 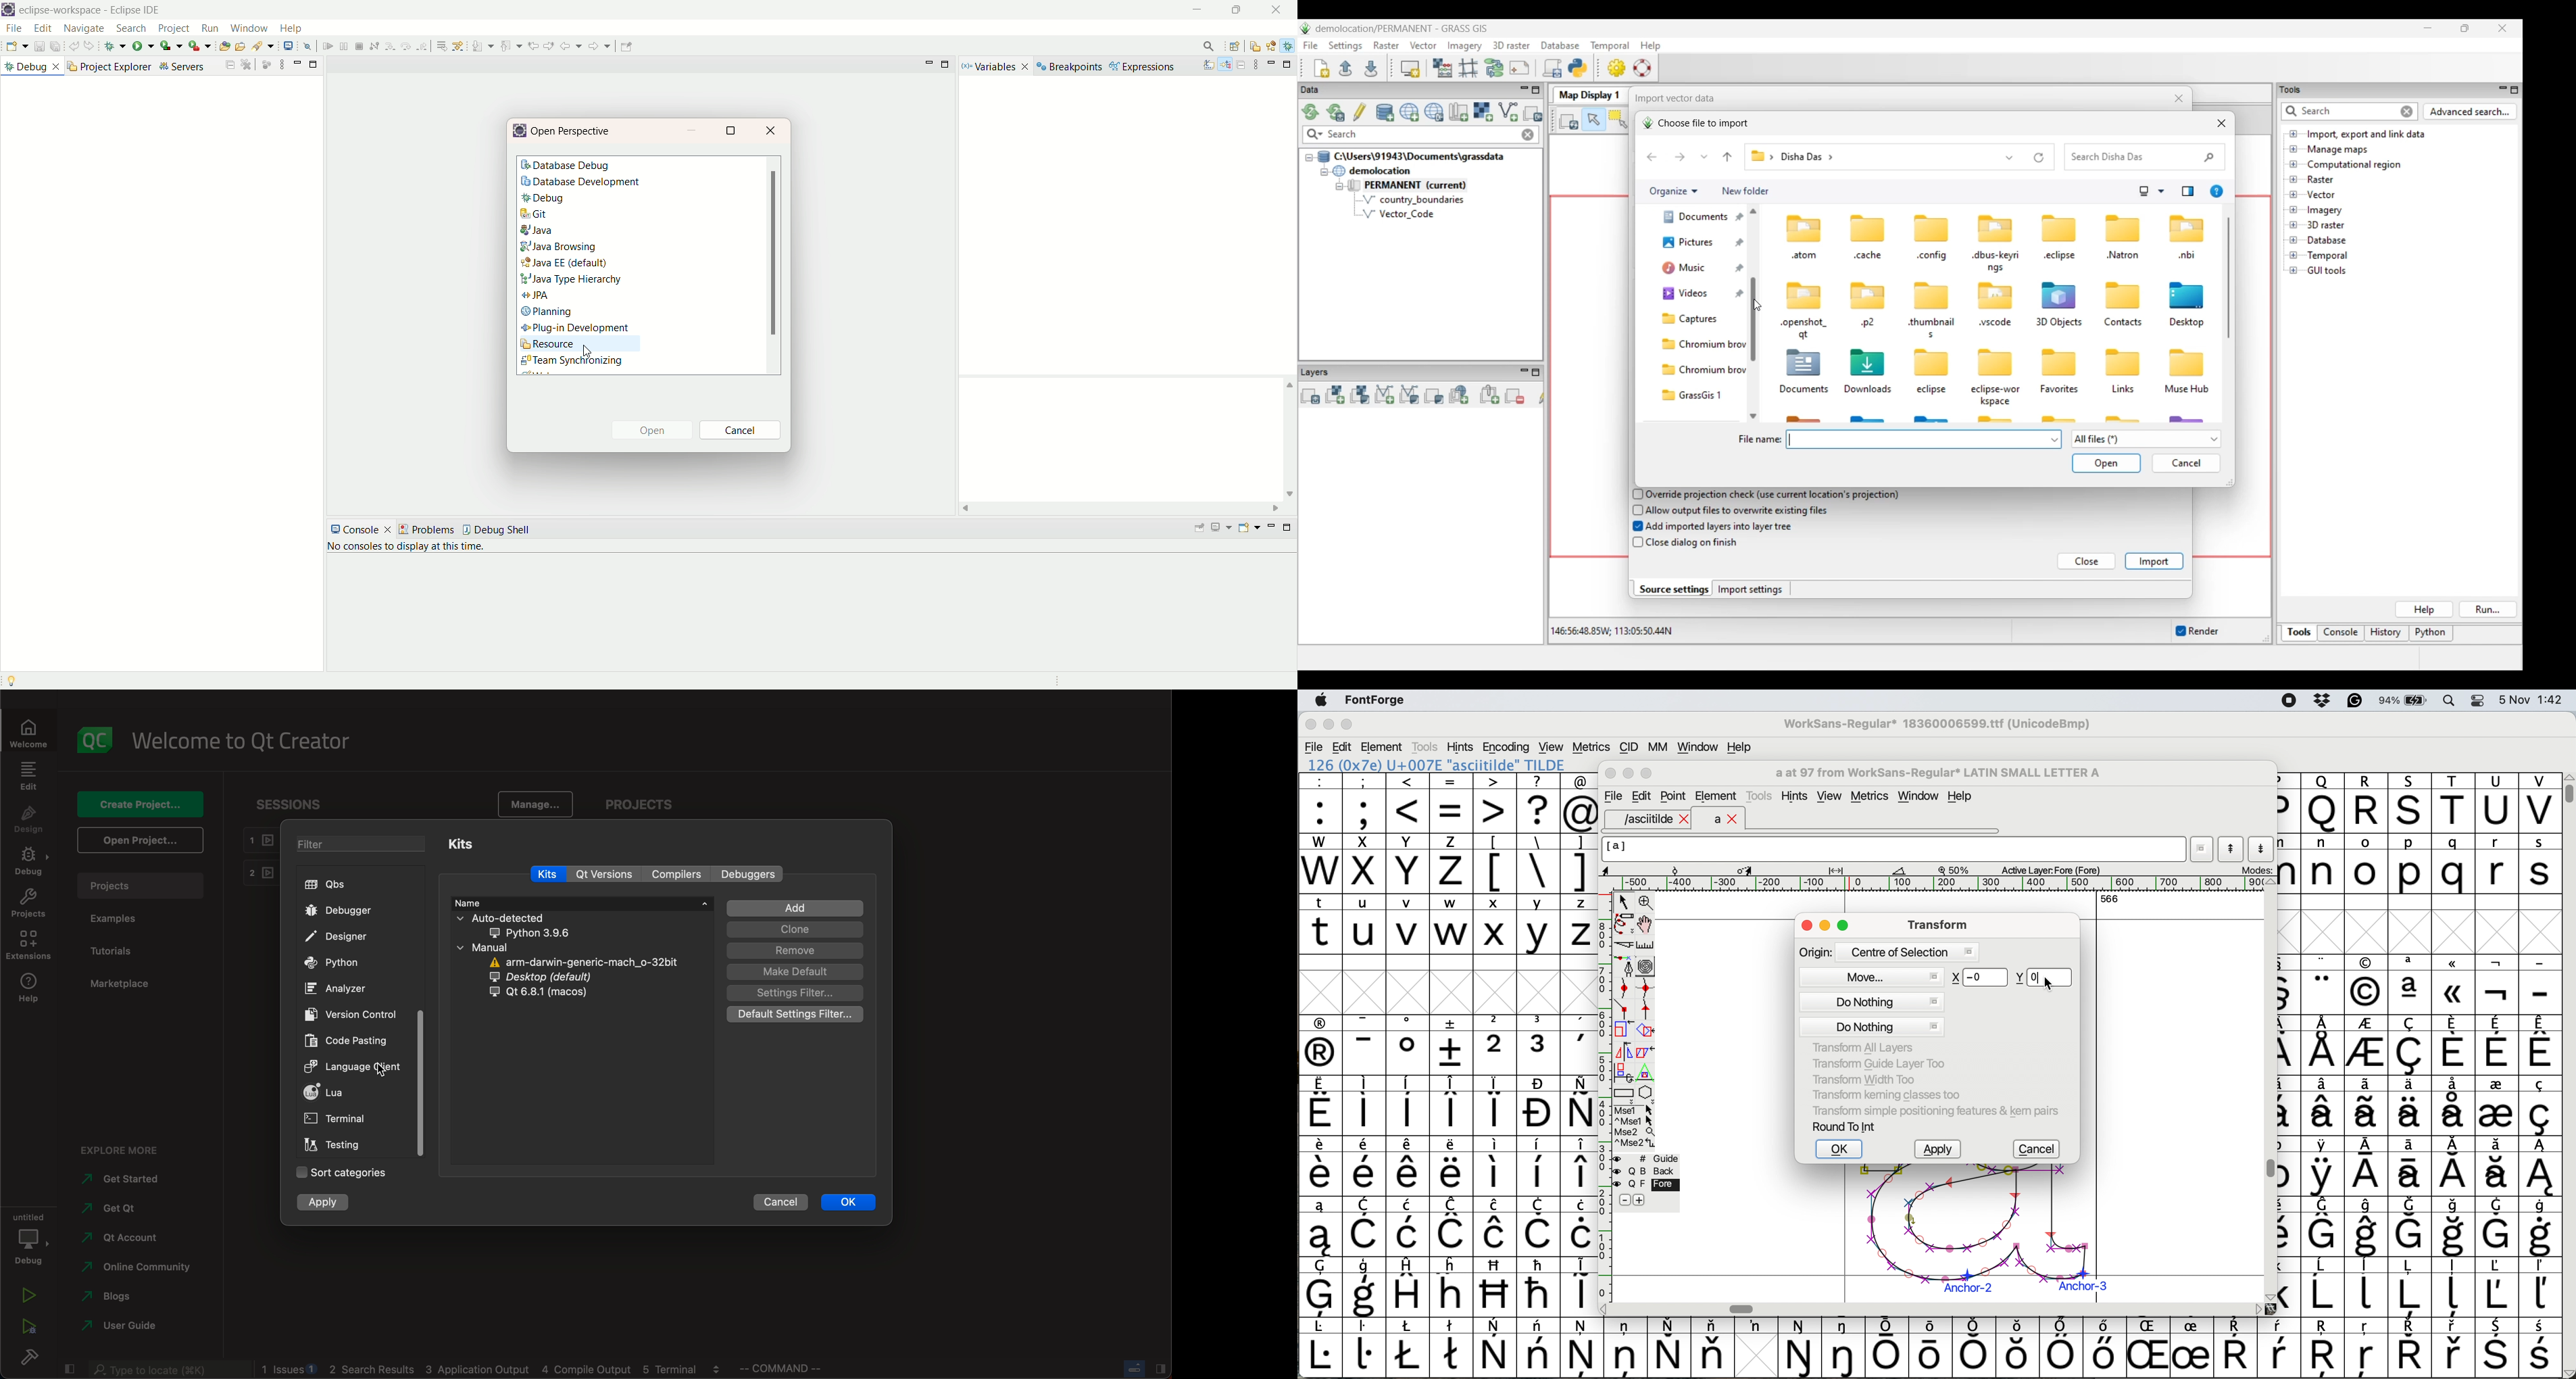 What do you see at coordinates (2410, 1287) in the screenshot?
I see `symbol` at bounding box center [2410, 1287].